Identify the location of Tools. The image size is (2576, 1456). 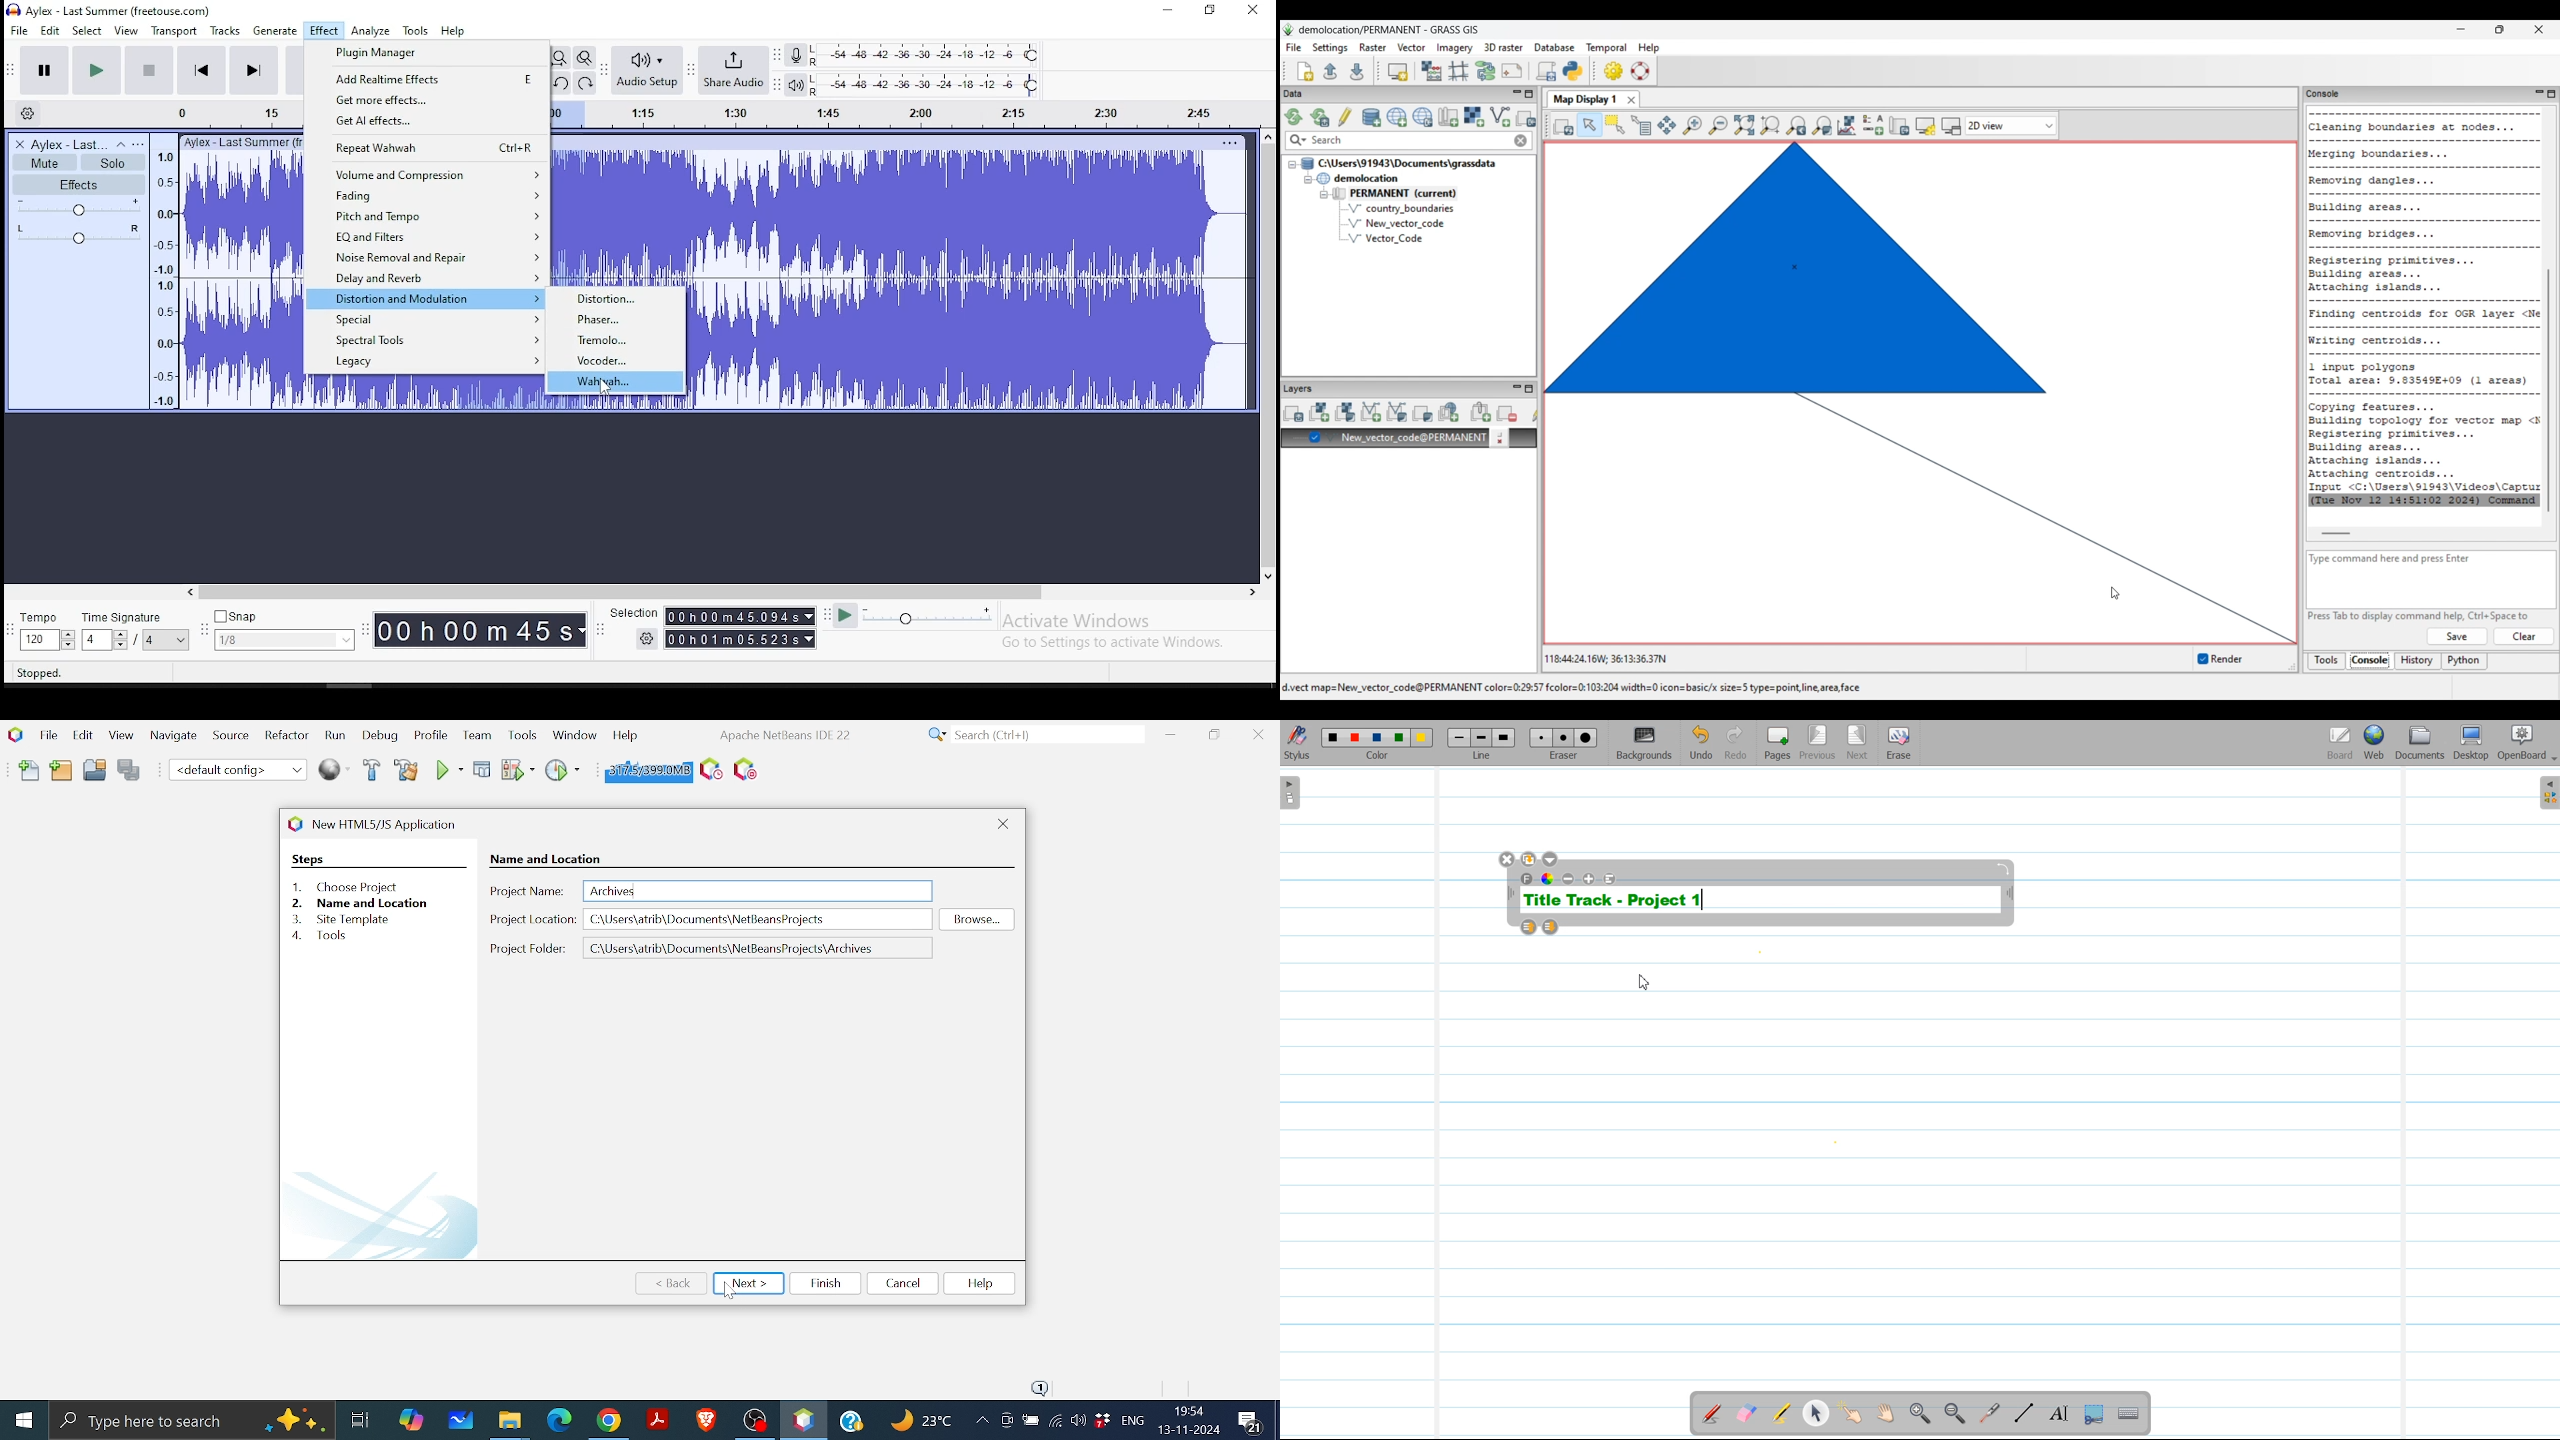
(524, 734).